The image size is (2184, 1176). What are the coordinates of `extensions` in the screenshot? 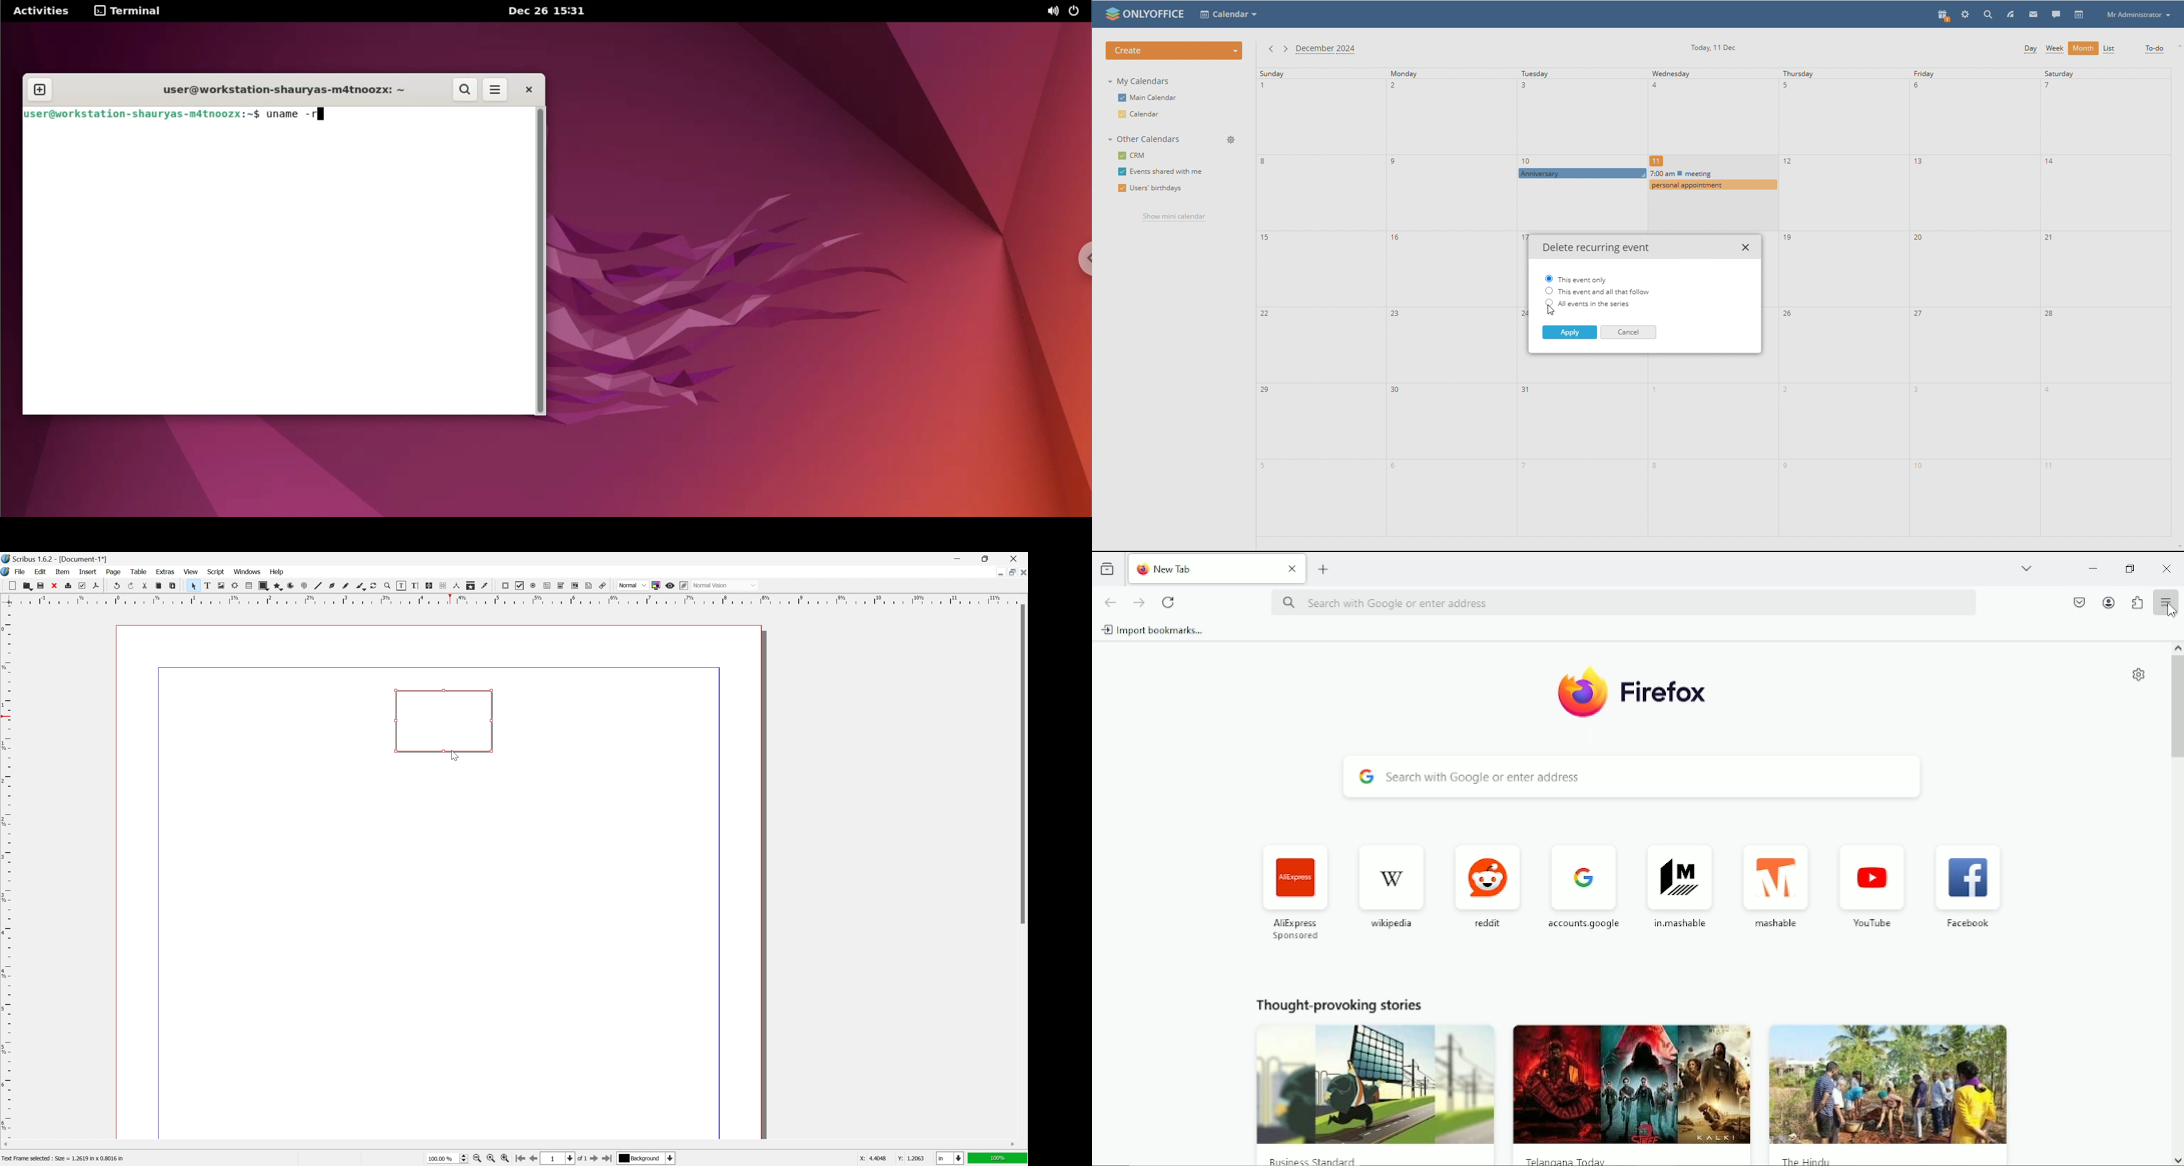 It's located at (2137, 603).